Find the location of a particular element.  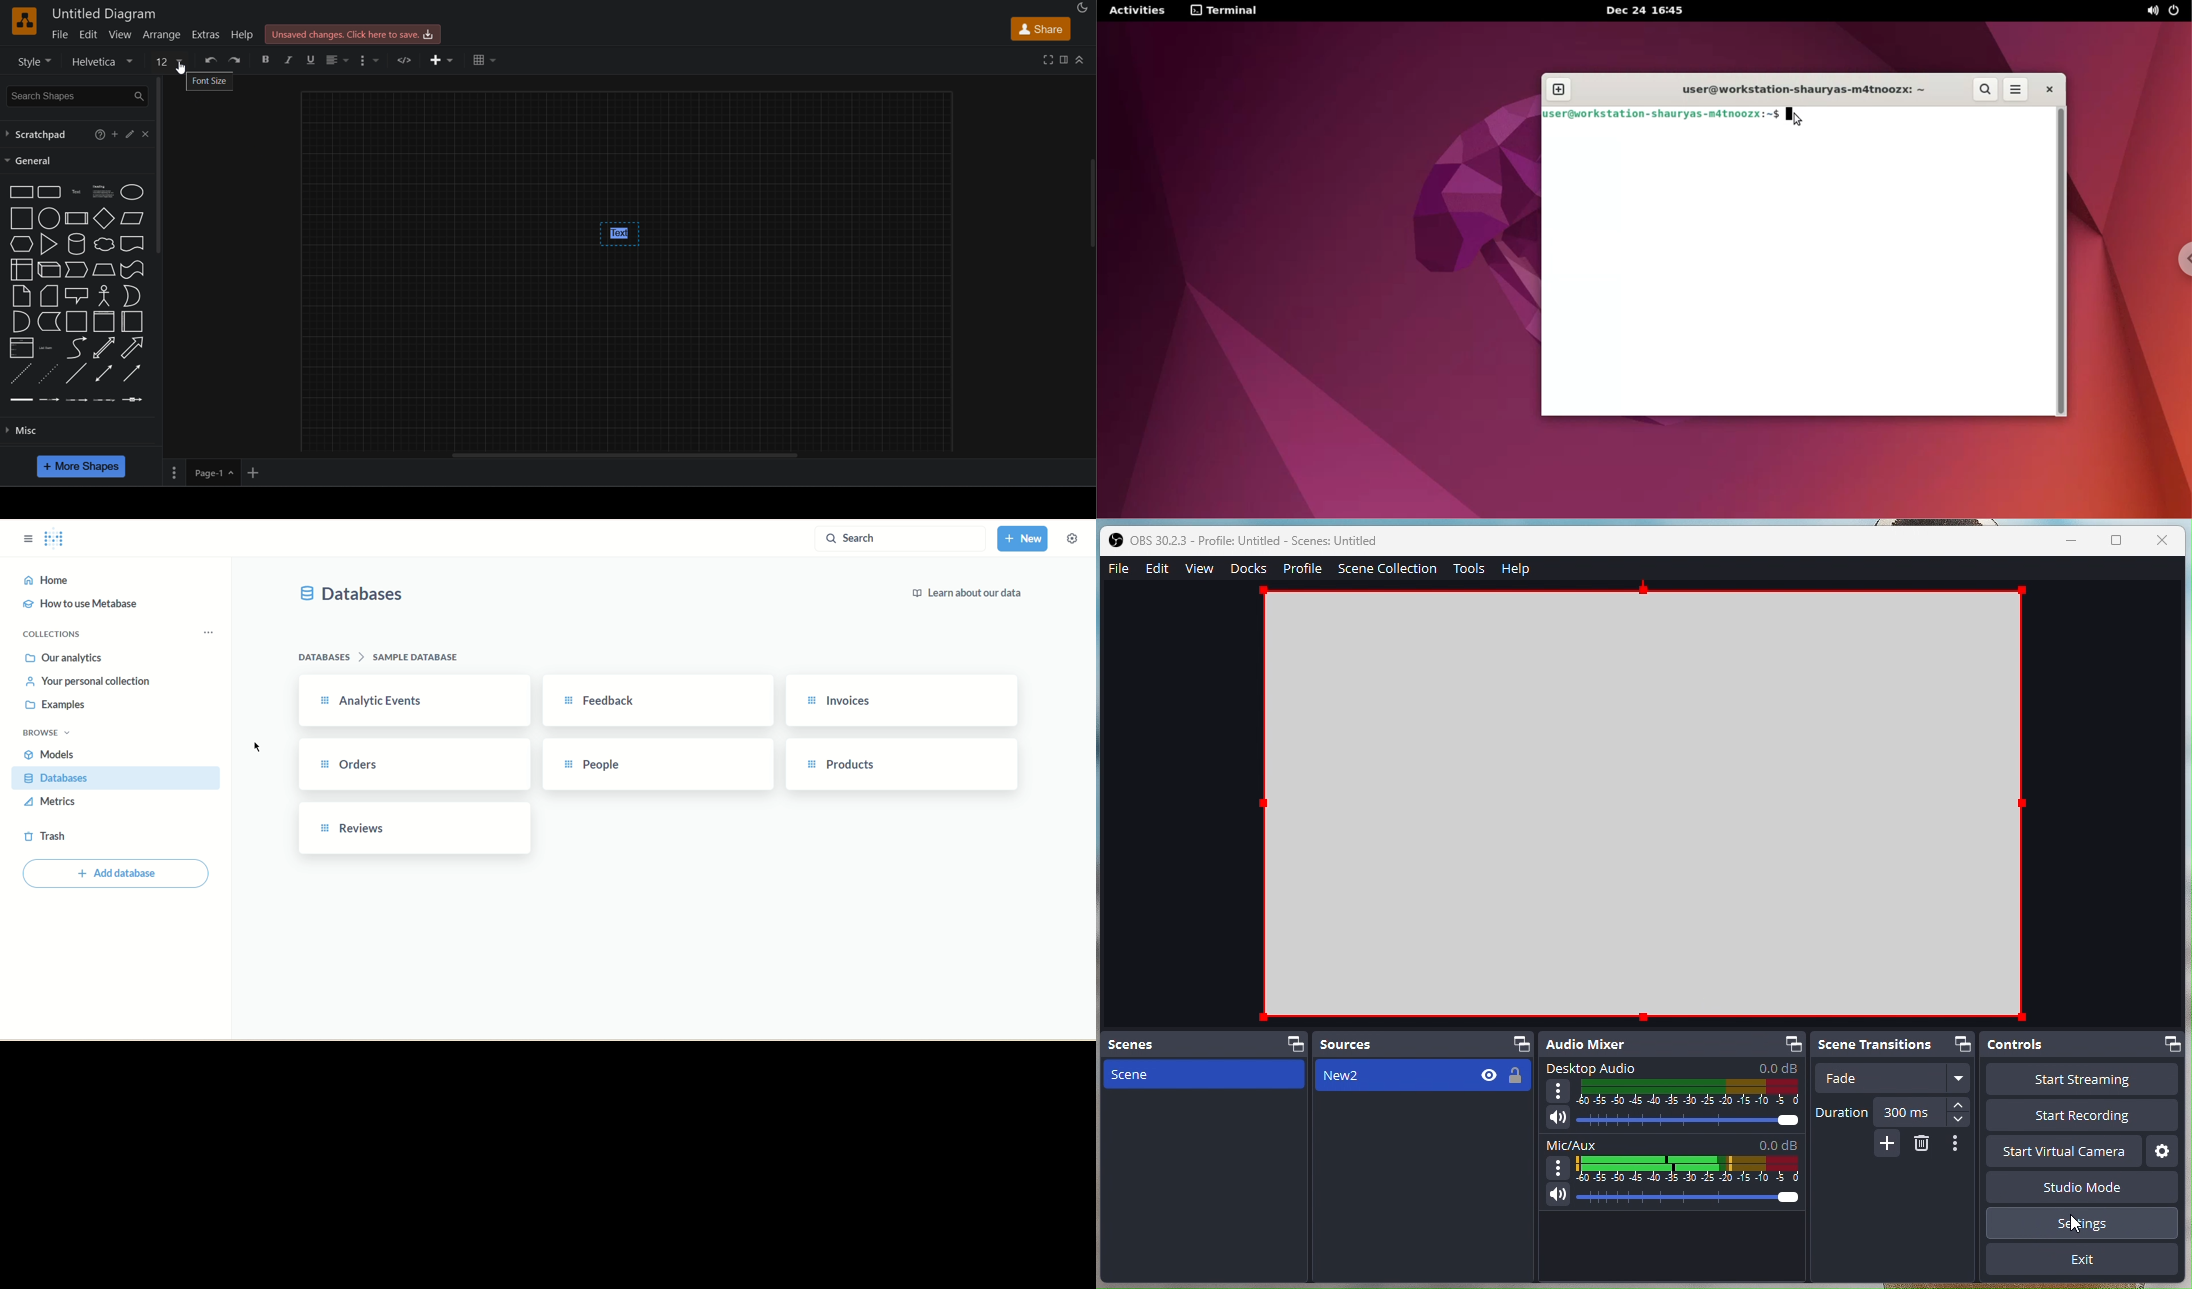

Page options is located at coordinates (230, 473).